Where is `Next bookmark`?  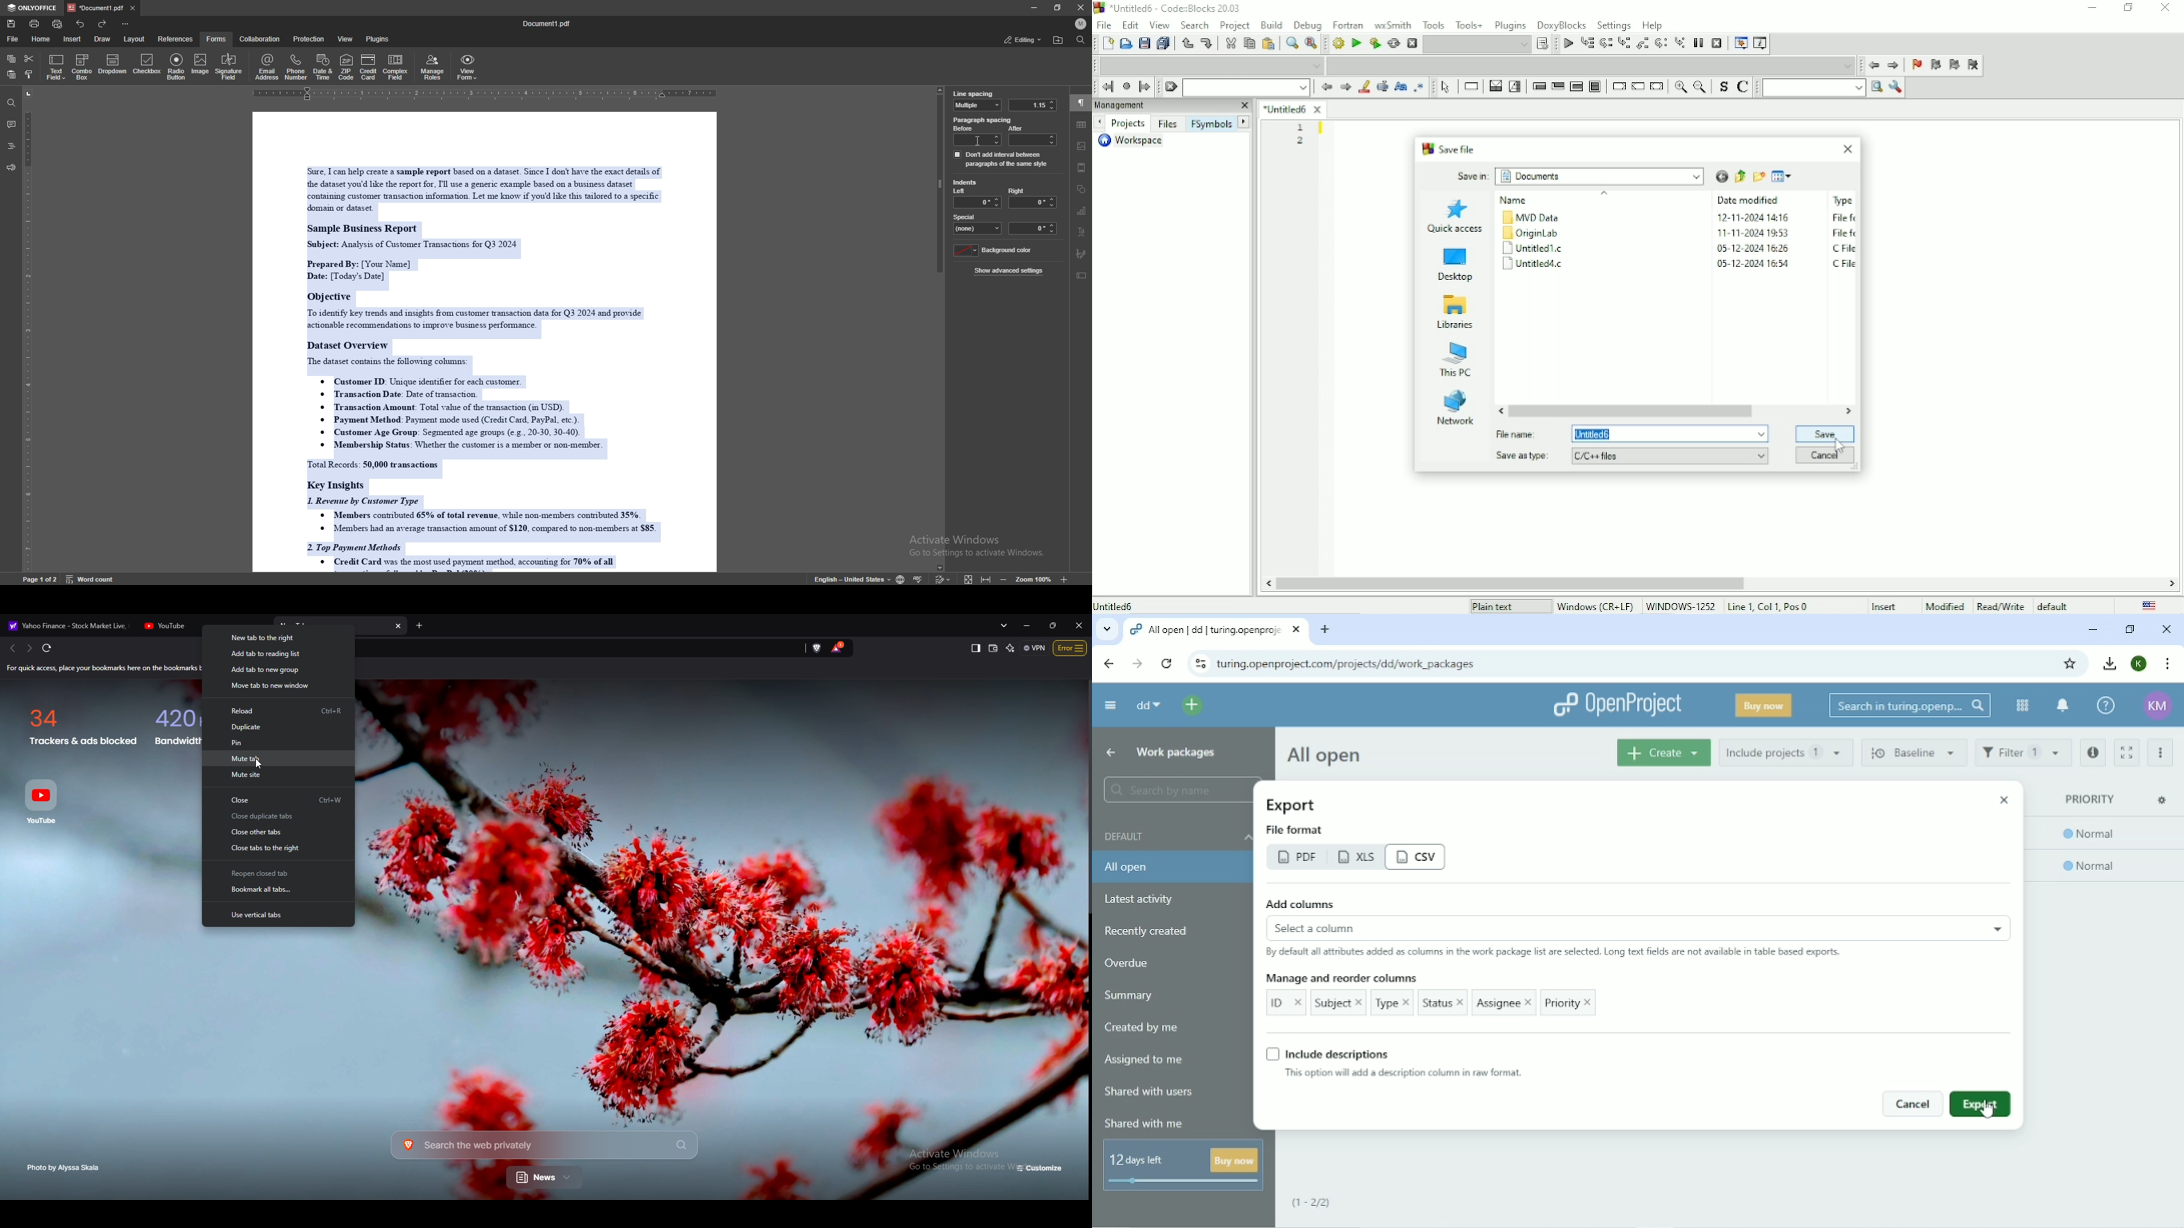 Next bookmark is located at coordinates (1955, 66).